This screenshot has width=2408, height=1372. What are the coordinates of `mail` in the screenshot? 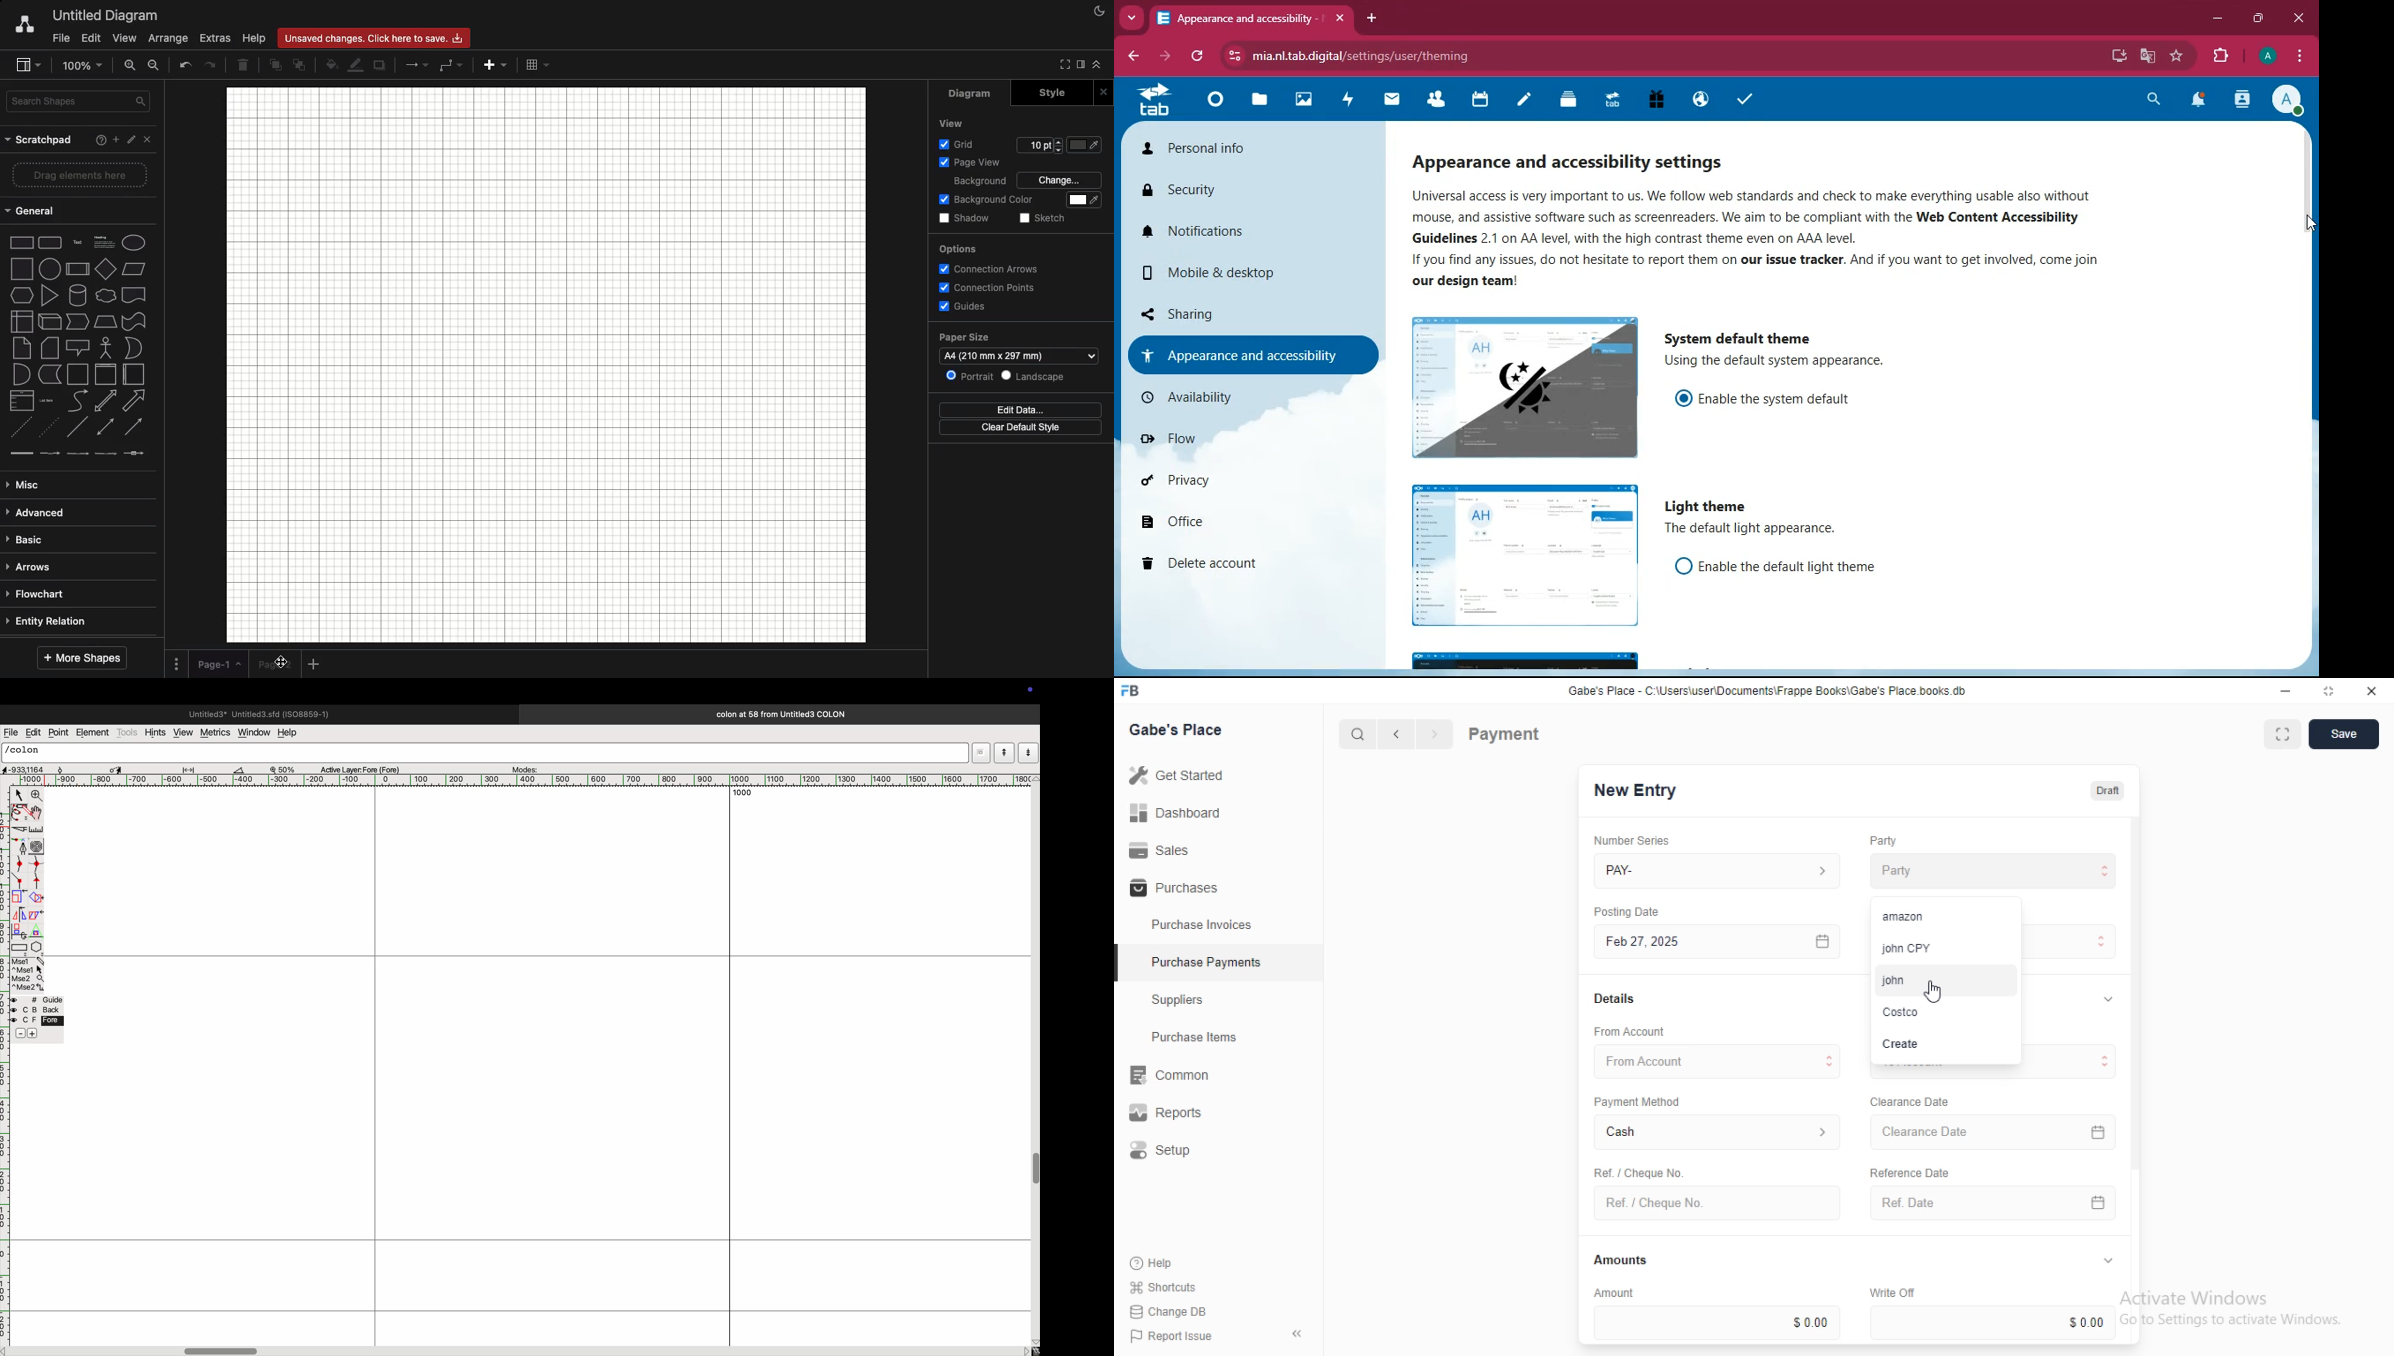 It's located at (1396, 102).